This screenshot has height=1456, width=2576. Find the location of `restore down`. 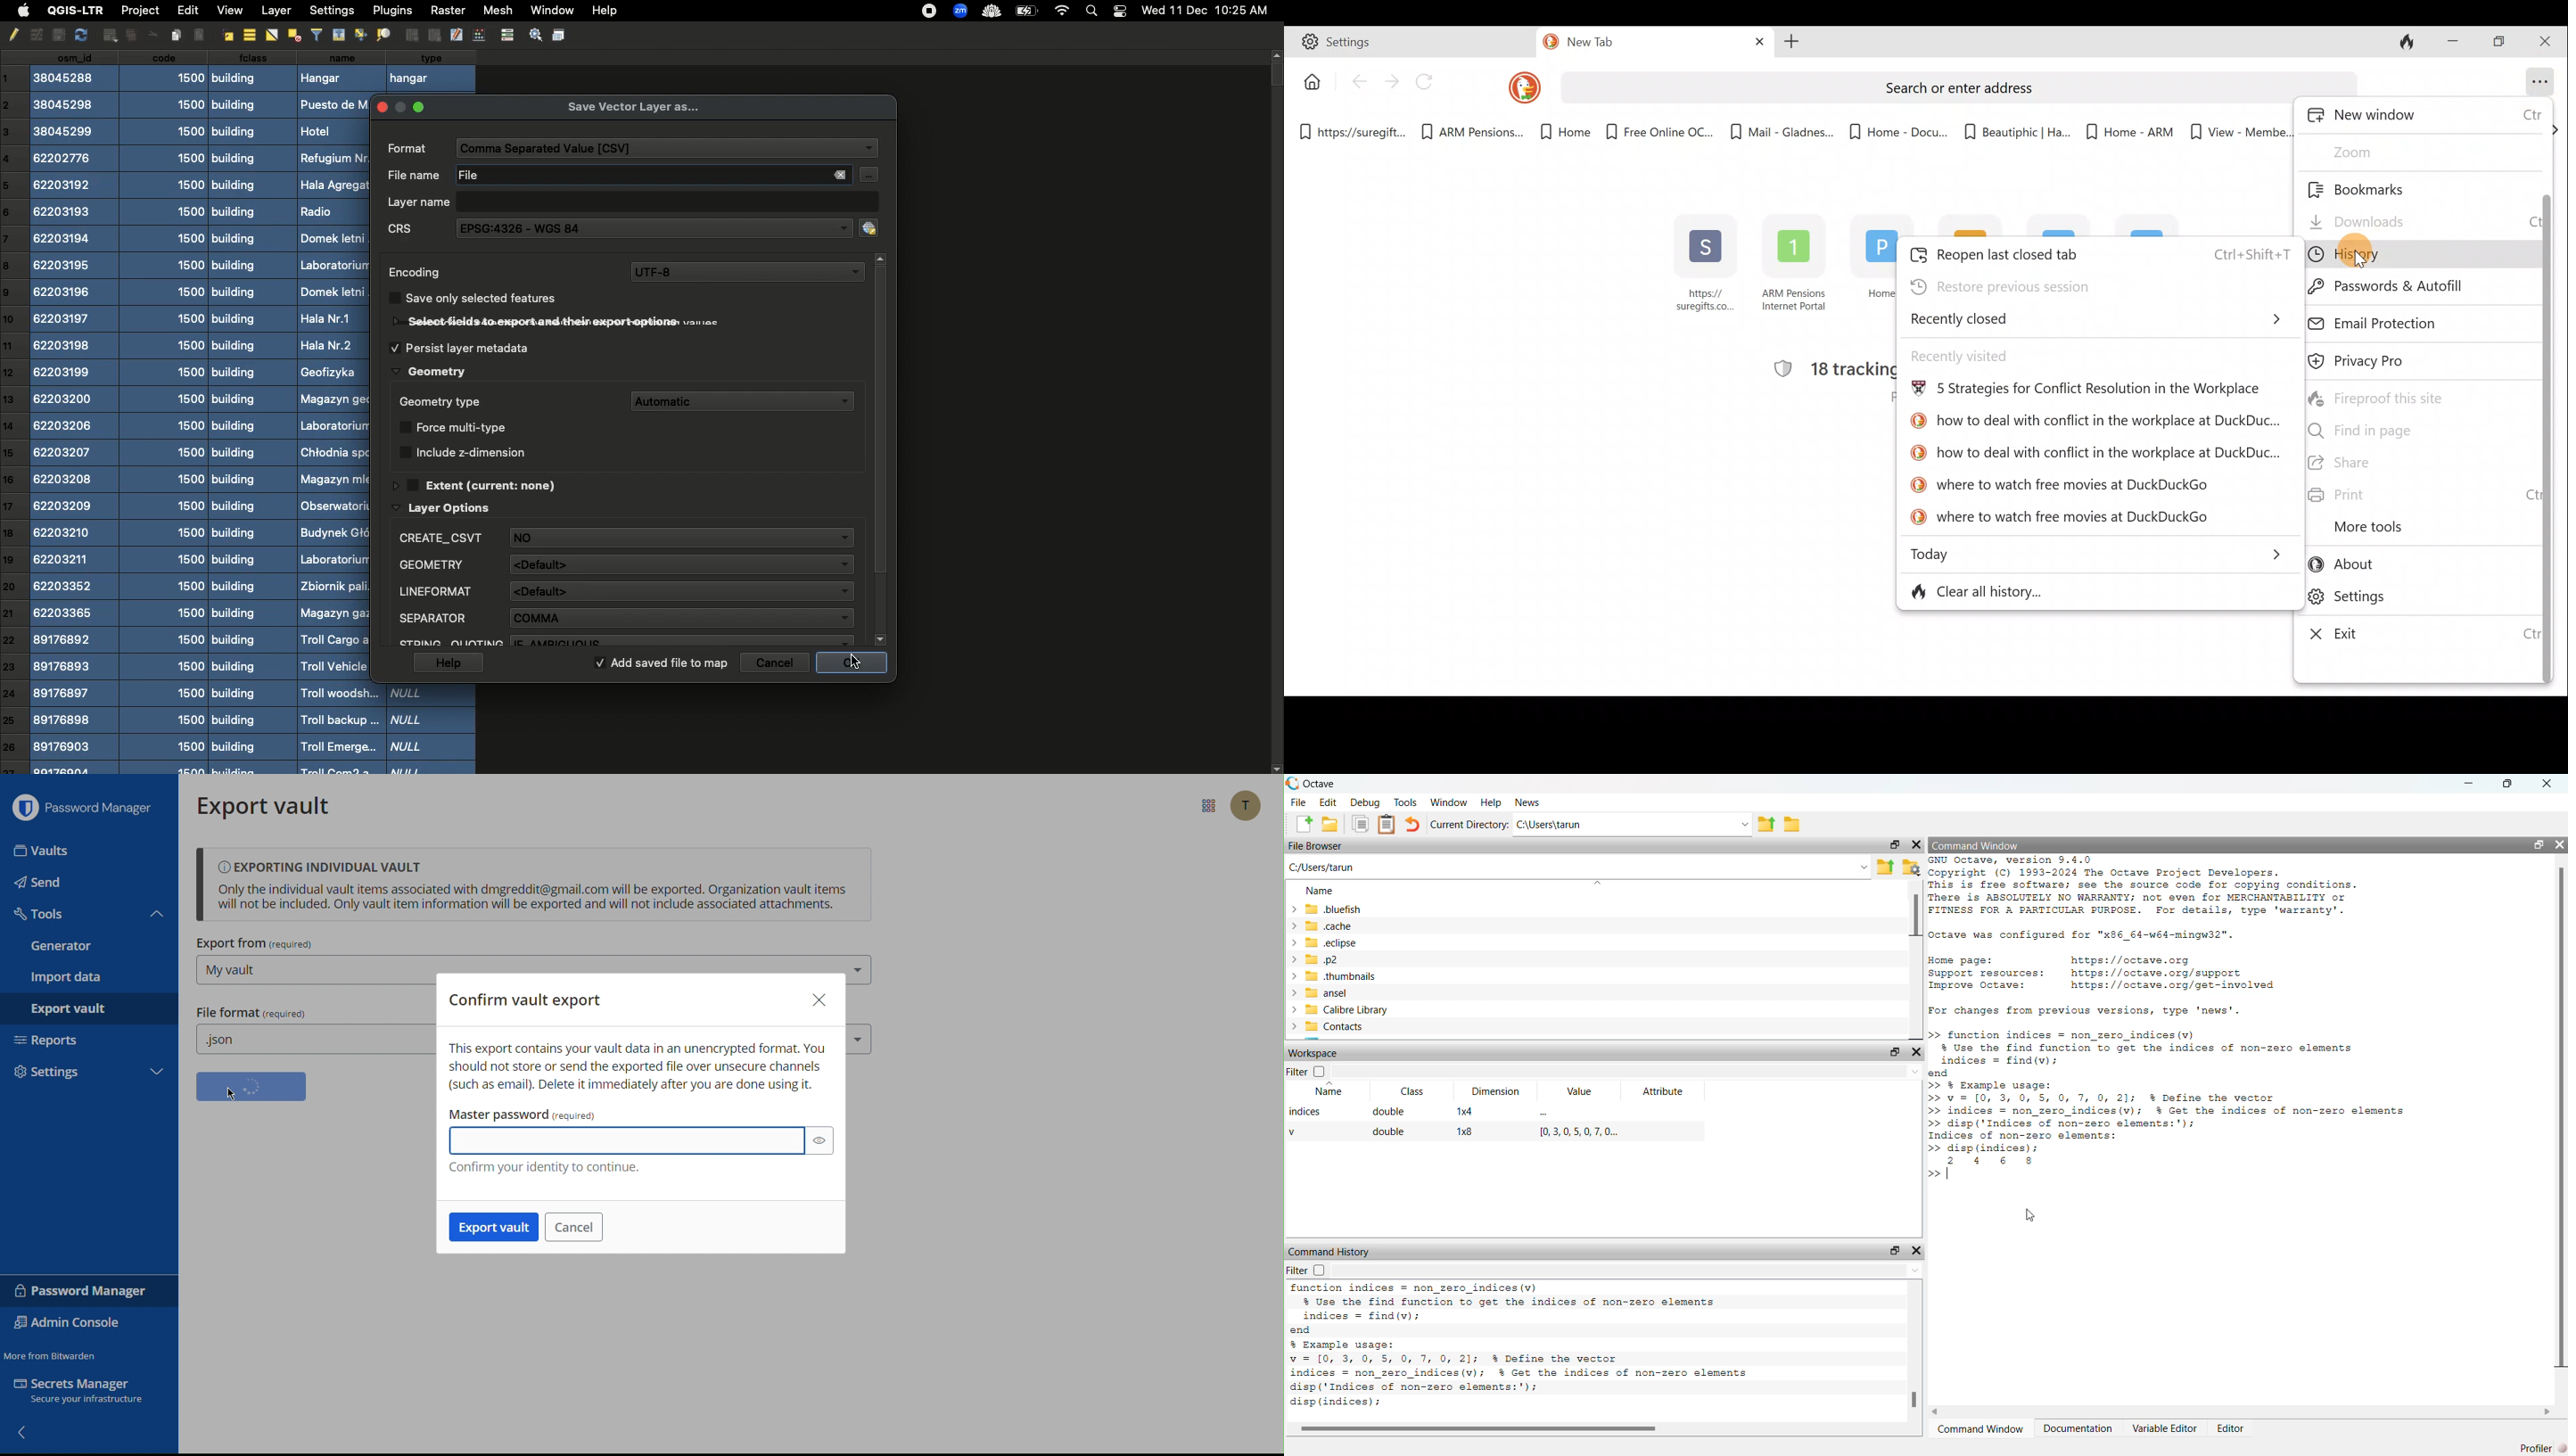

restore down is located at coordinates (2506, 787).